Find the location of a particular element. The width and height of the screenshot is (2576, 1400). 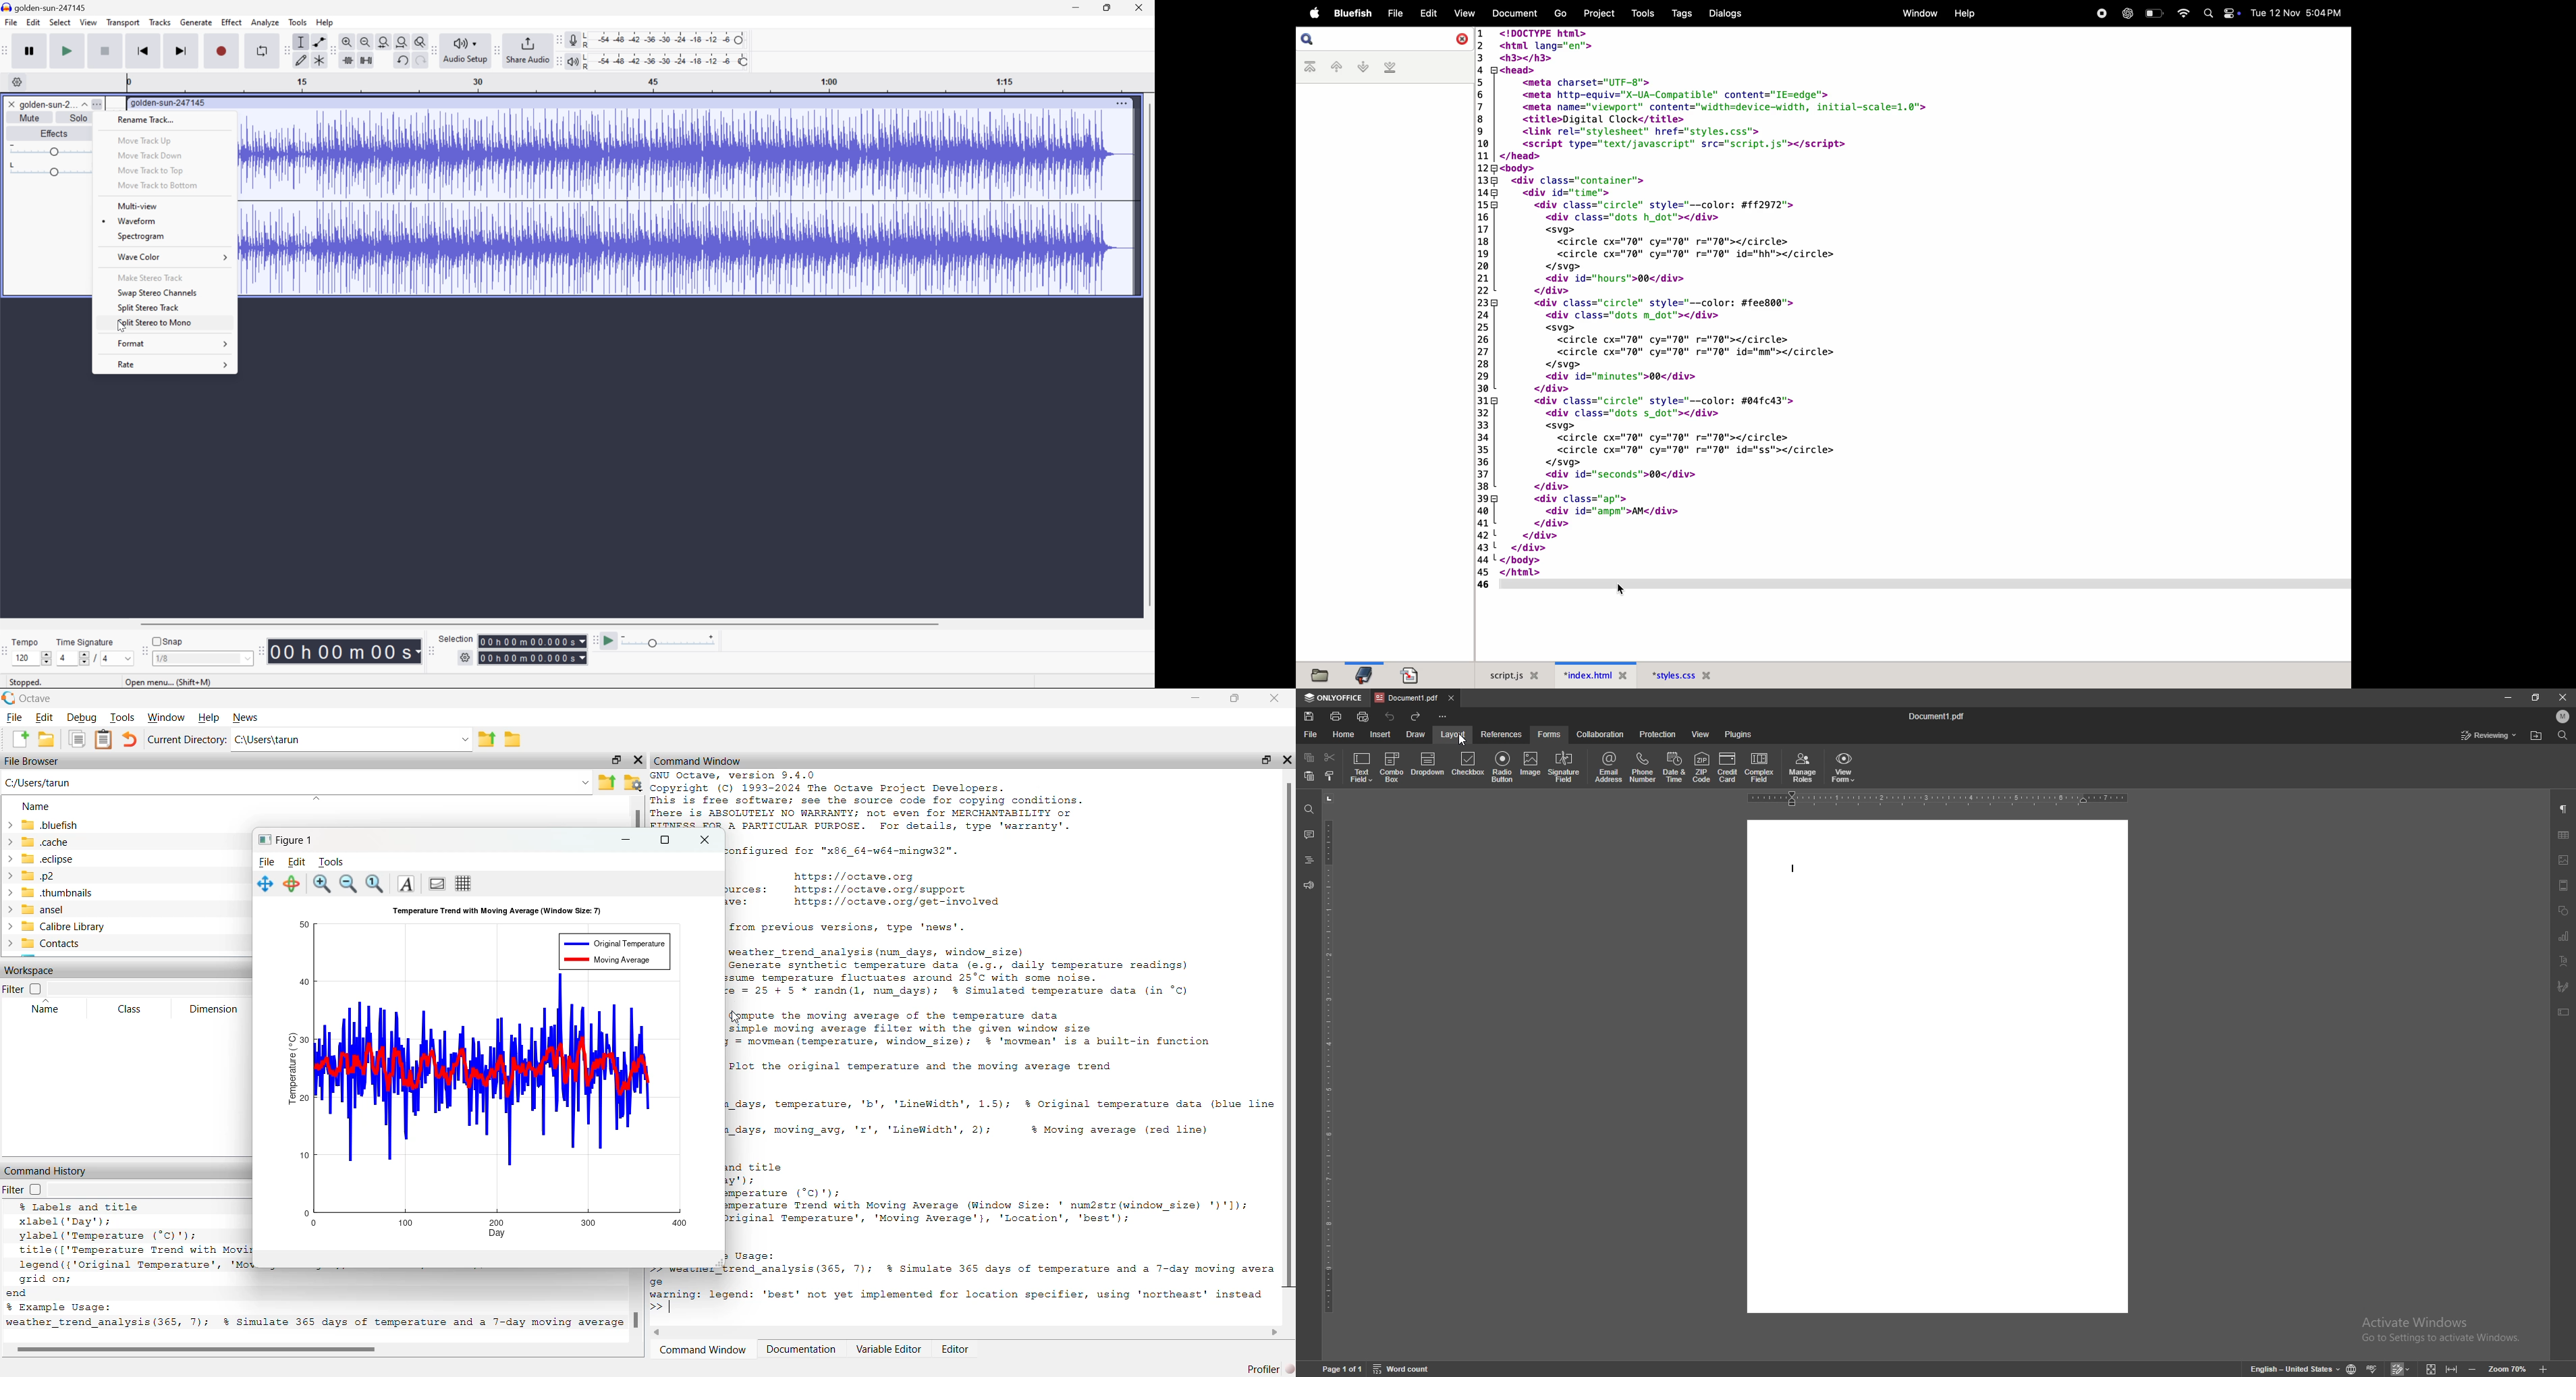

paragraph is located at coordinates (2564, 810).